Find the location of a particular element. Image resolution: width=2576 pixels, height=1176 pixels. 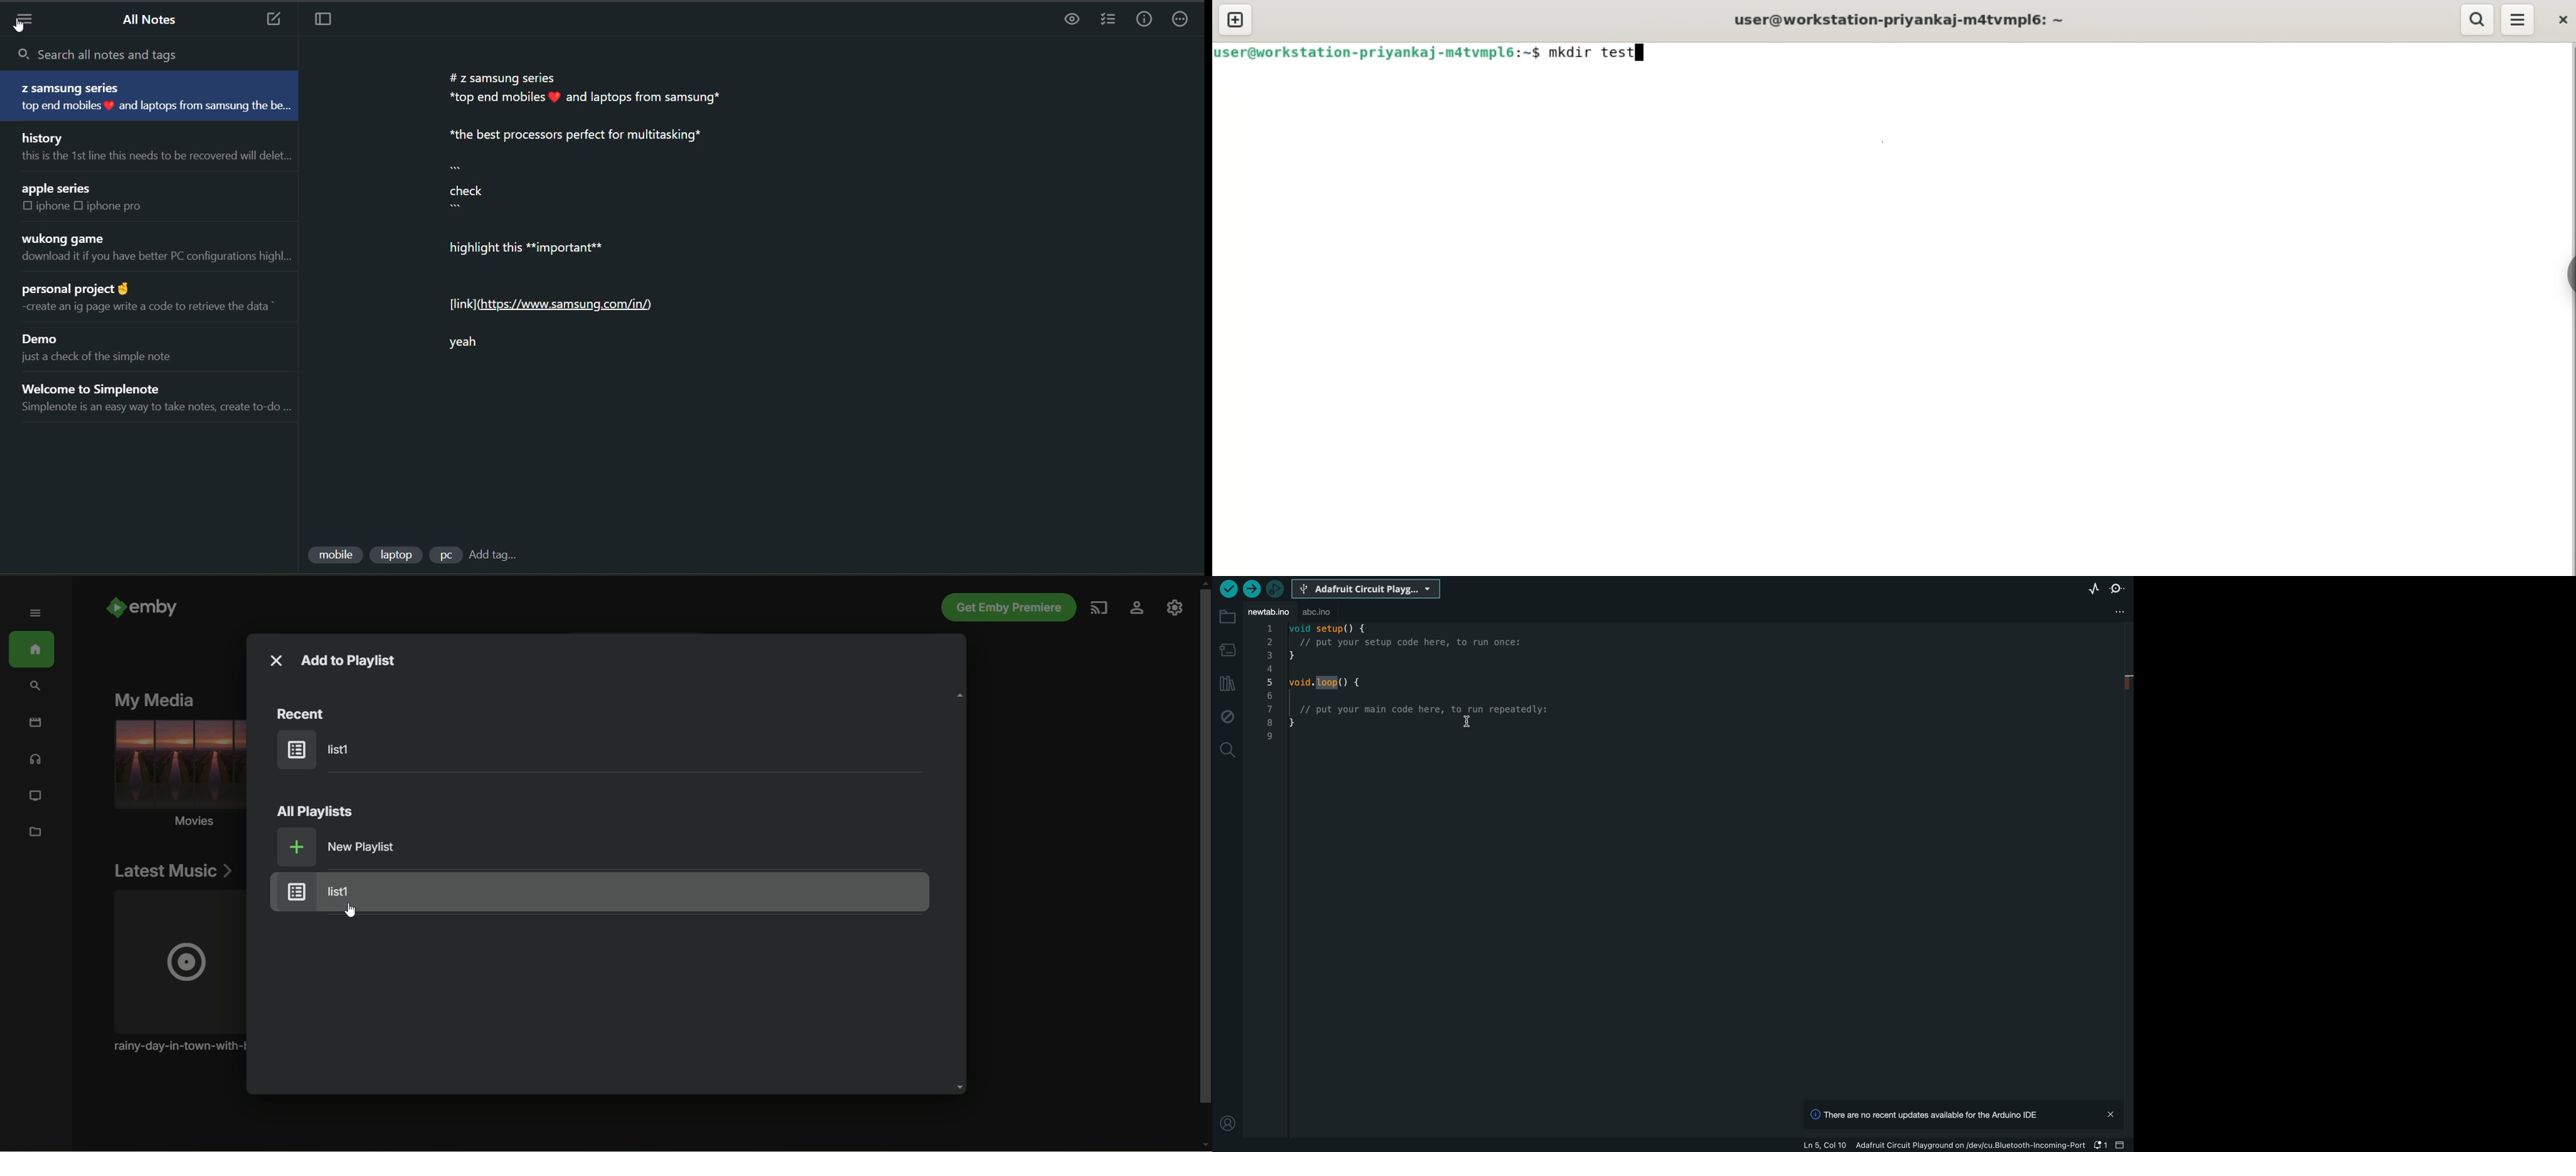

search all notes and tags is located at coordinates (119, 54).